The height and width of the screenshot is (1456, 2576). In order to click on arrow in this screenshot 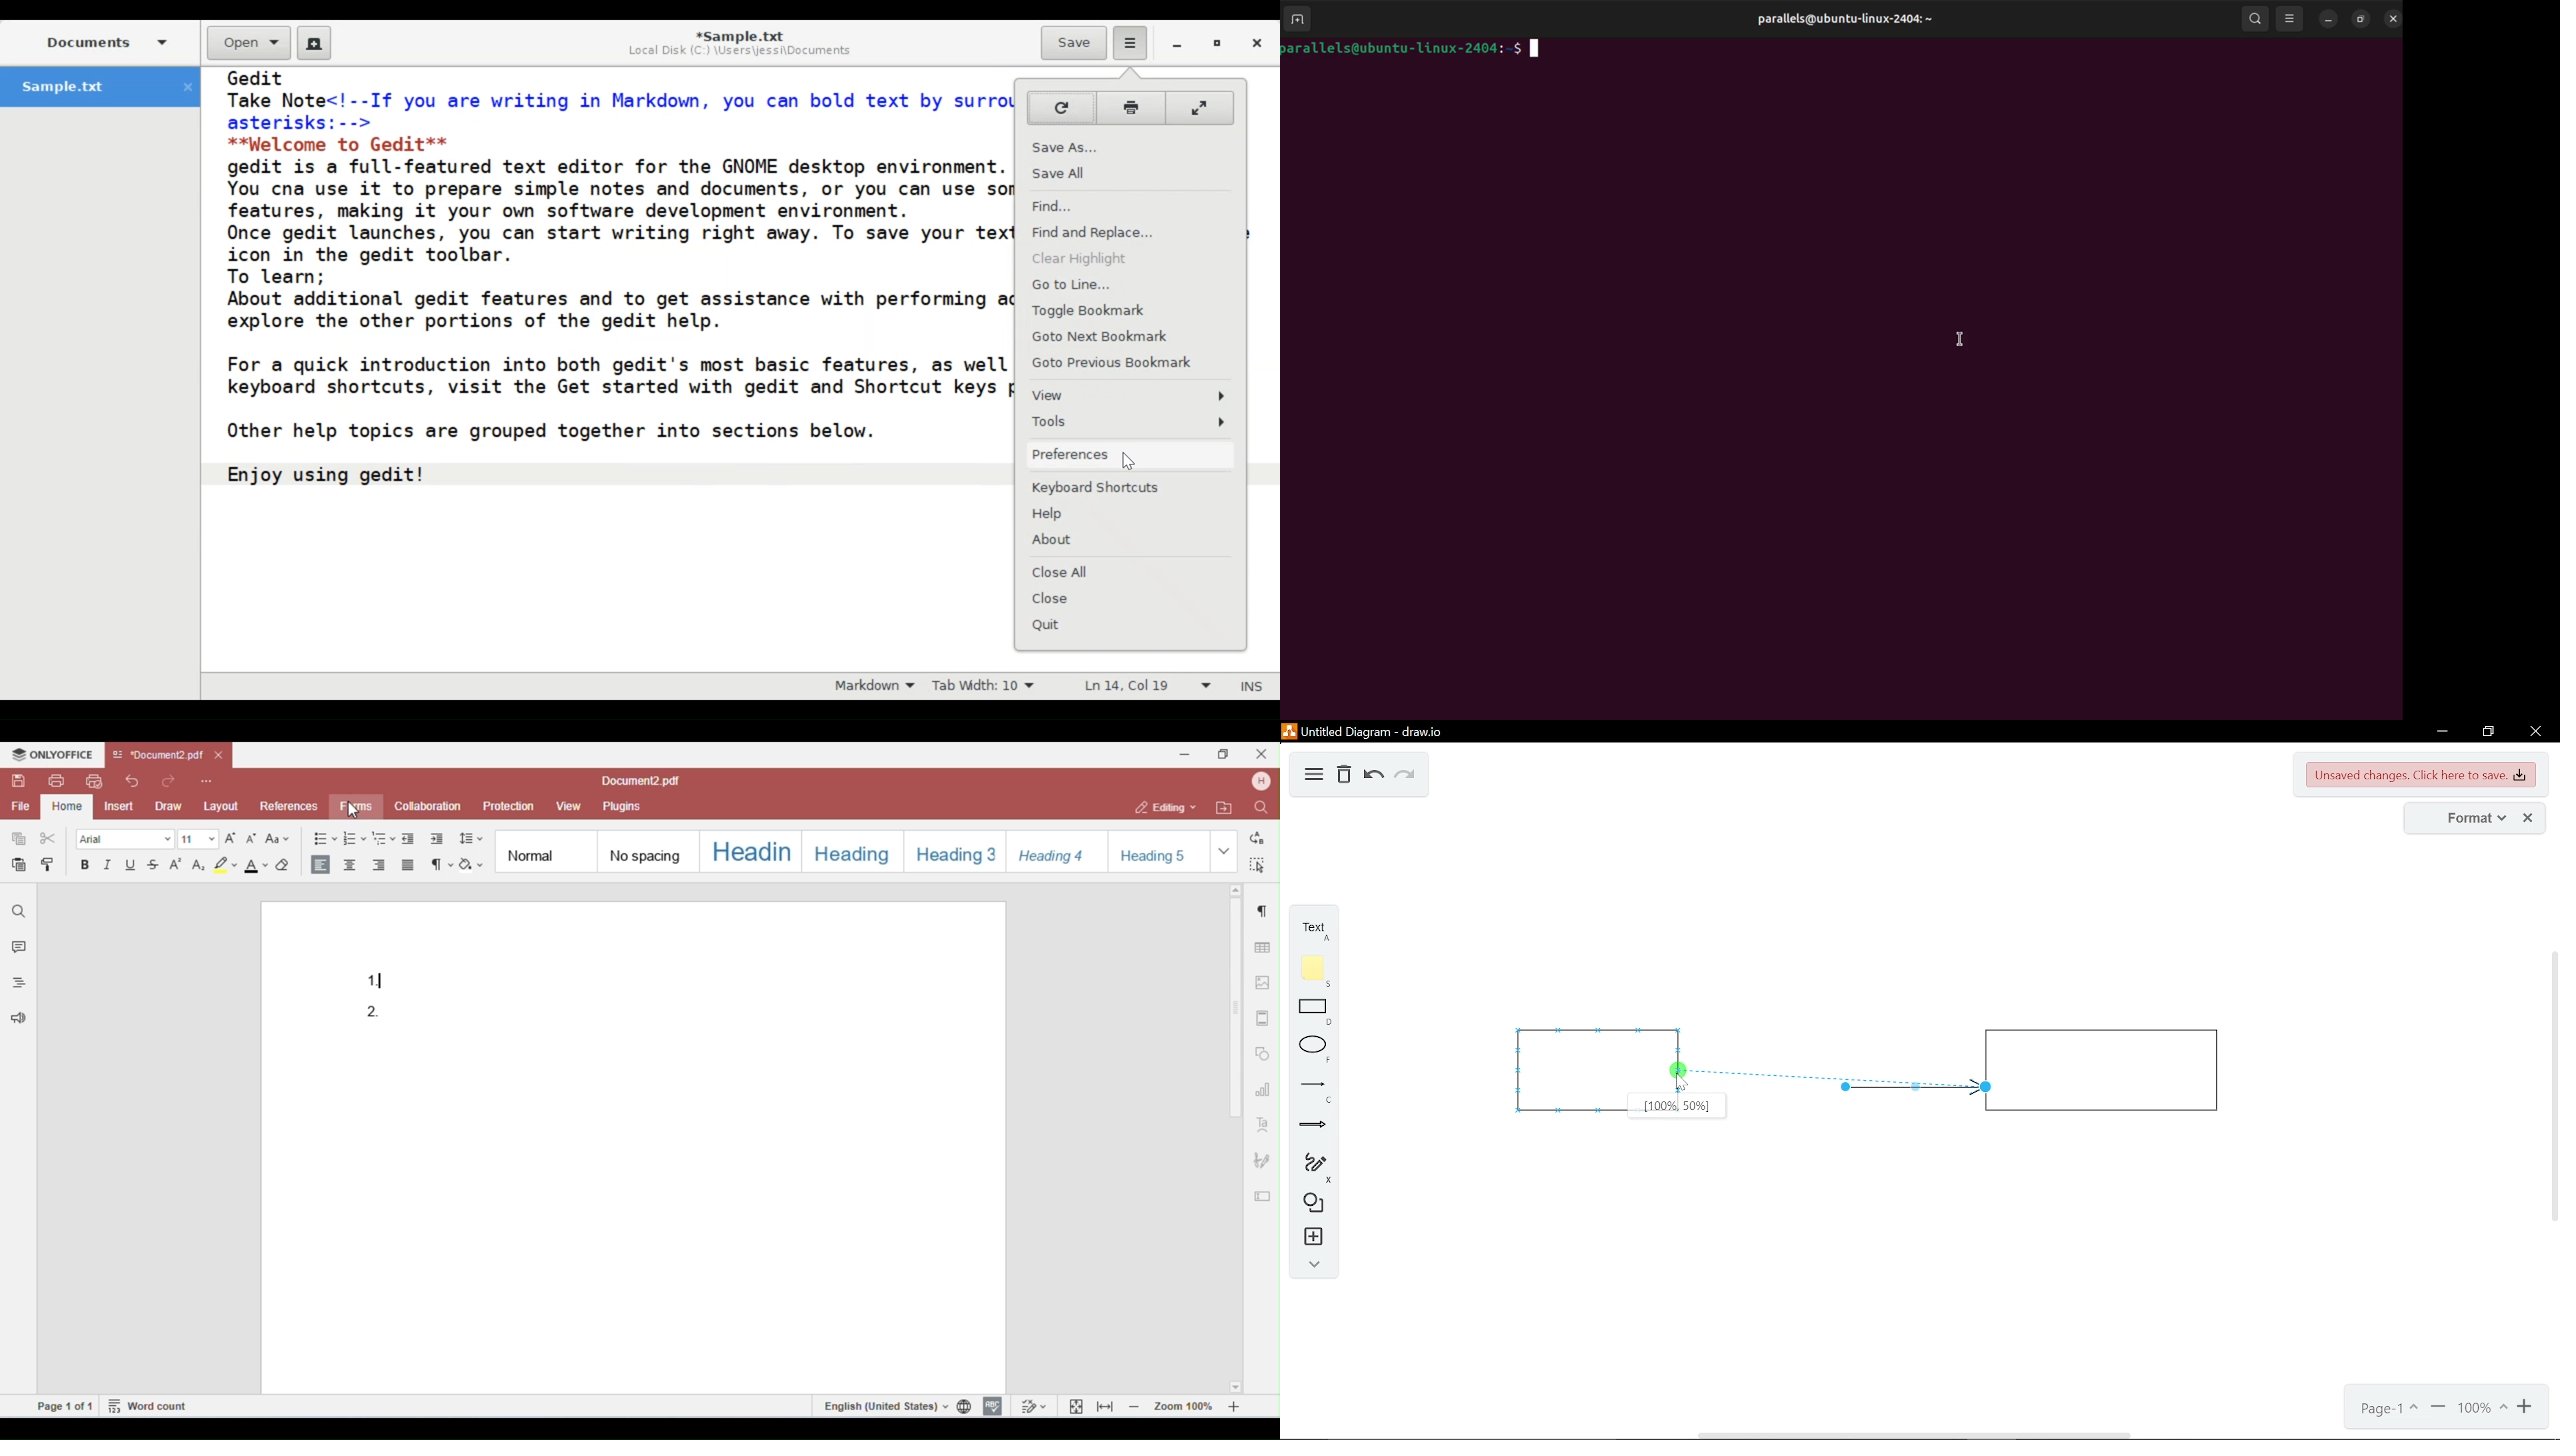, I will do `click(1910, 1087)`.